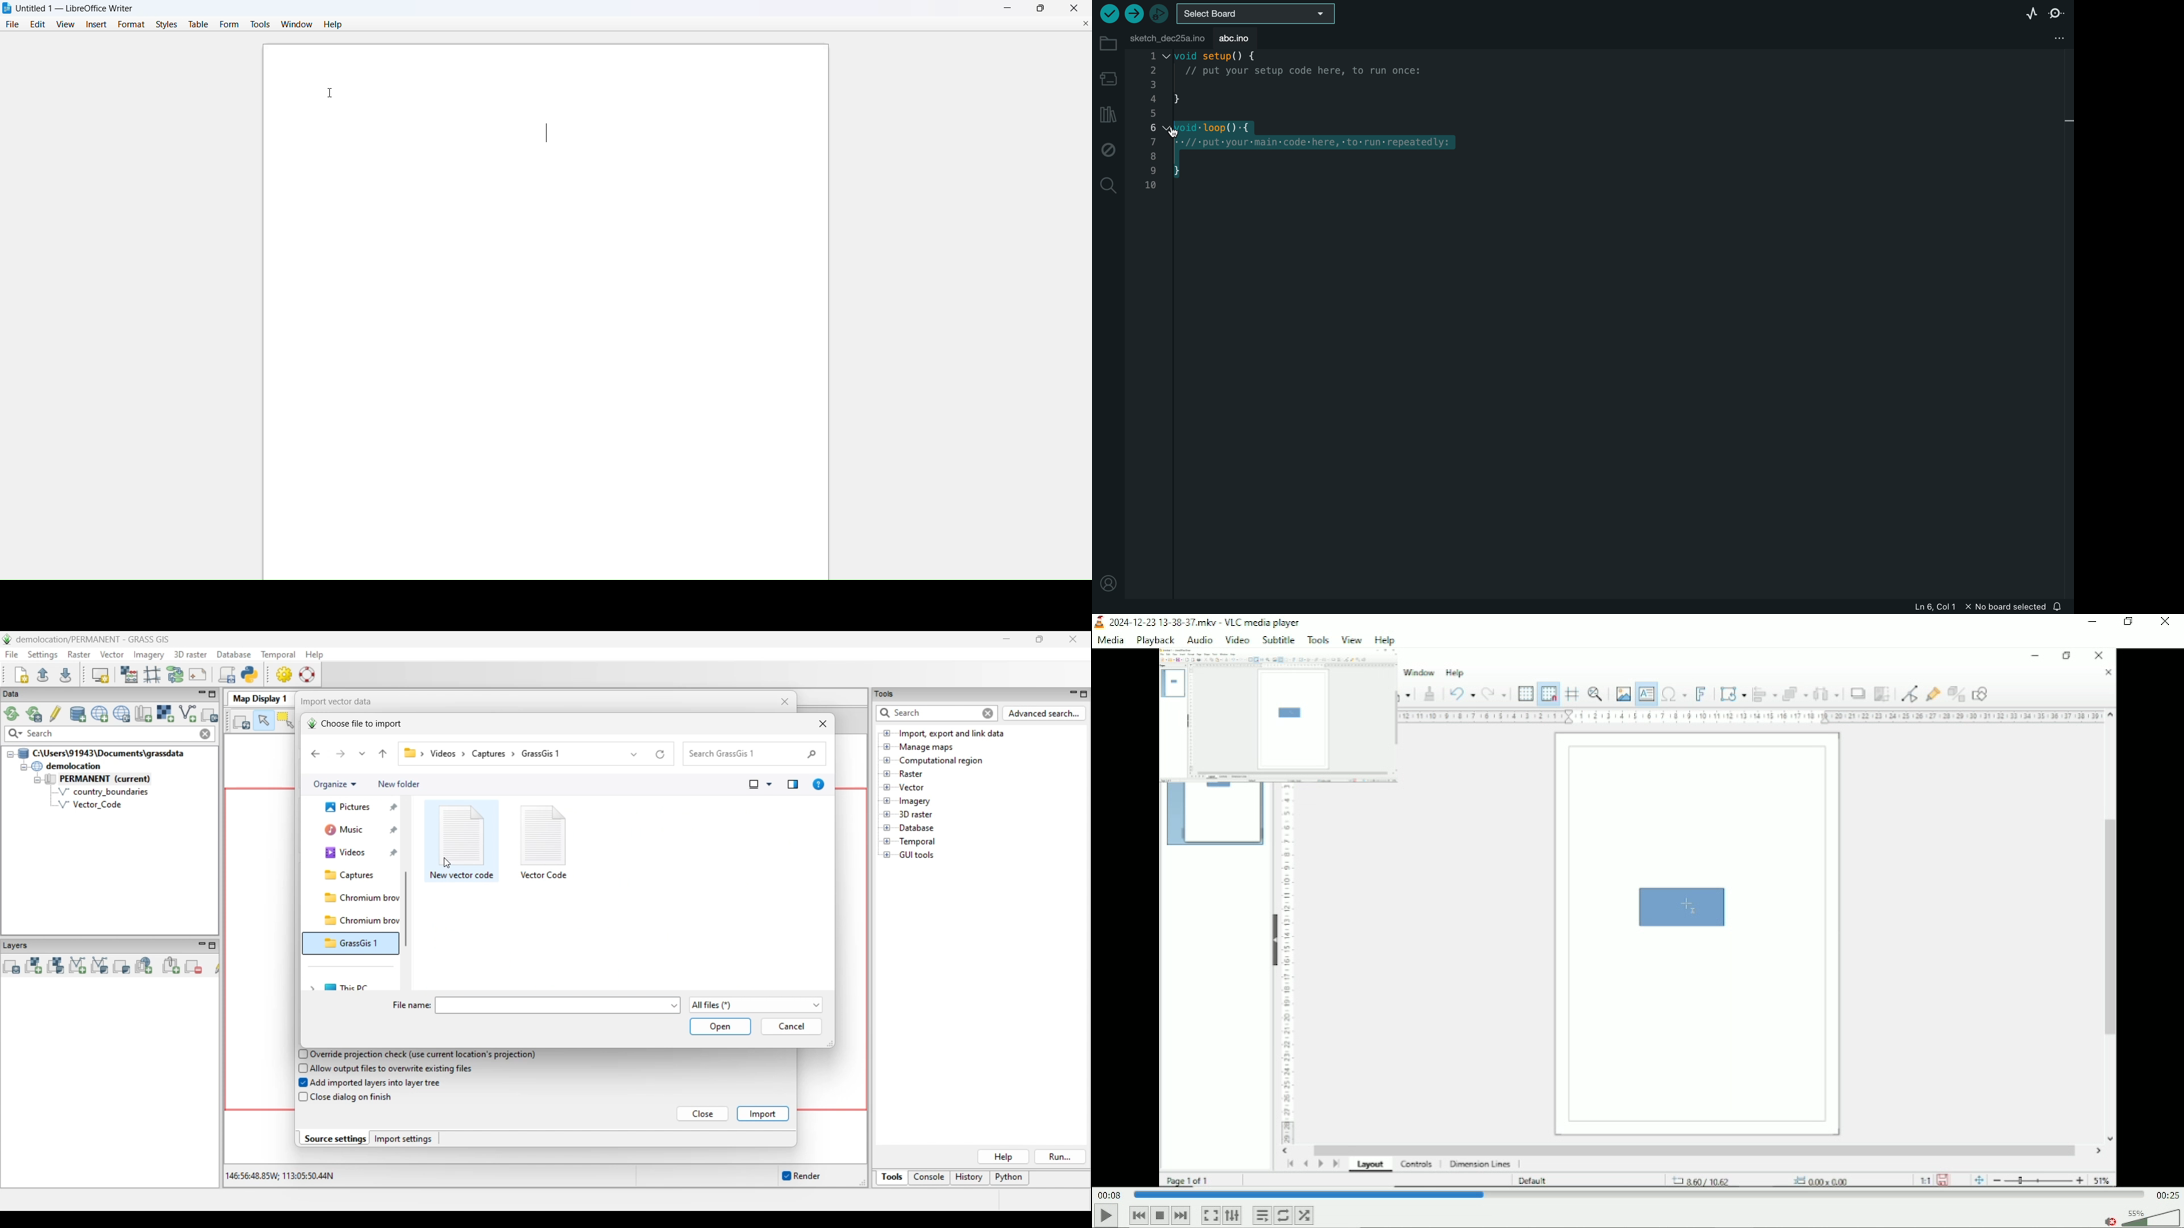  Describe the element at coordinates (97, 23) in the screenshot. I see `insert` at that location.